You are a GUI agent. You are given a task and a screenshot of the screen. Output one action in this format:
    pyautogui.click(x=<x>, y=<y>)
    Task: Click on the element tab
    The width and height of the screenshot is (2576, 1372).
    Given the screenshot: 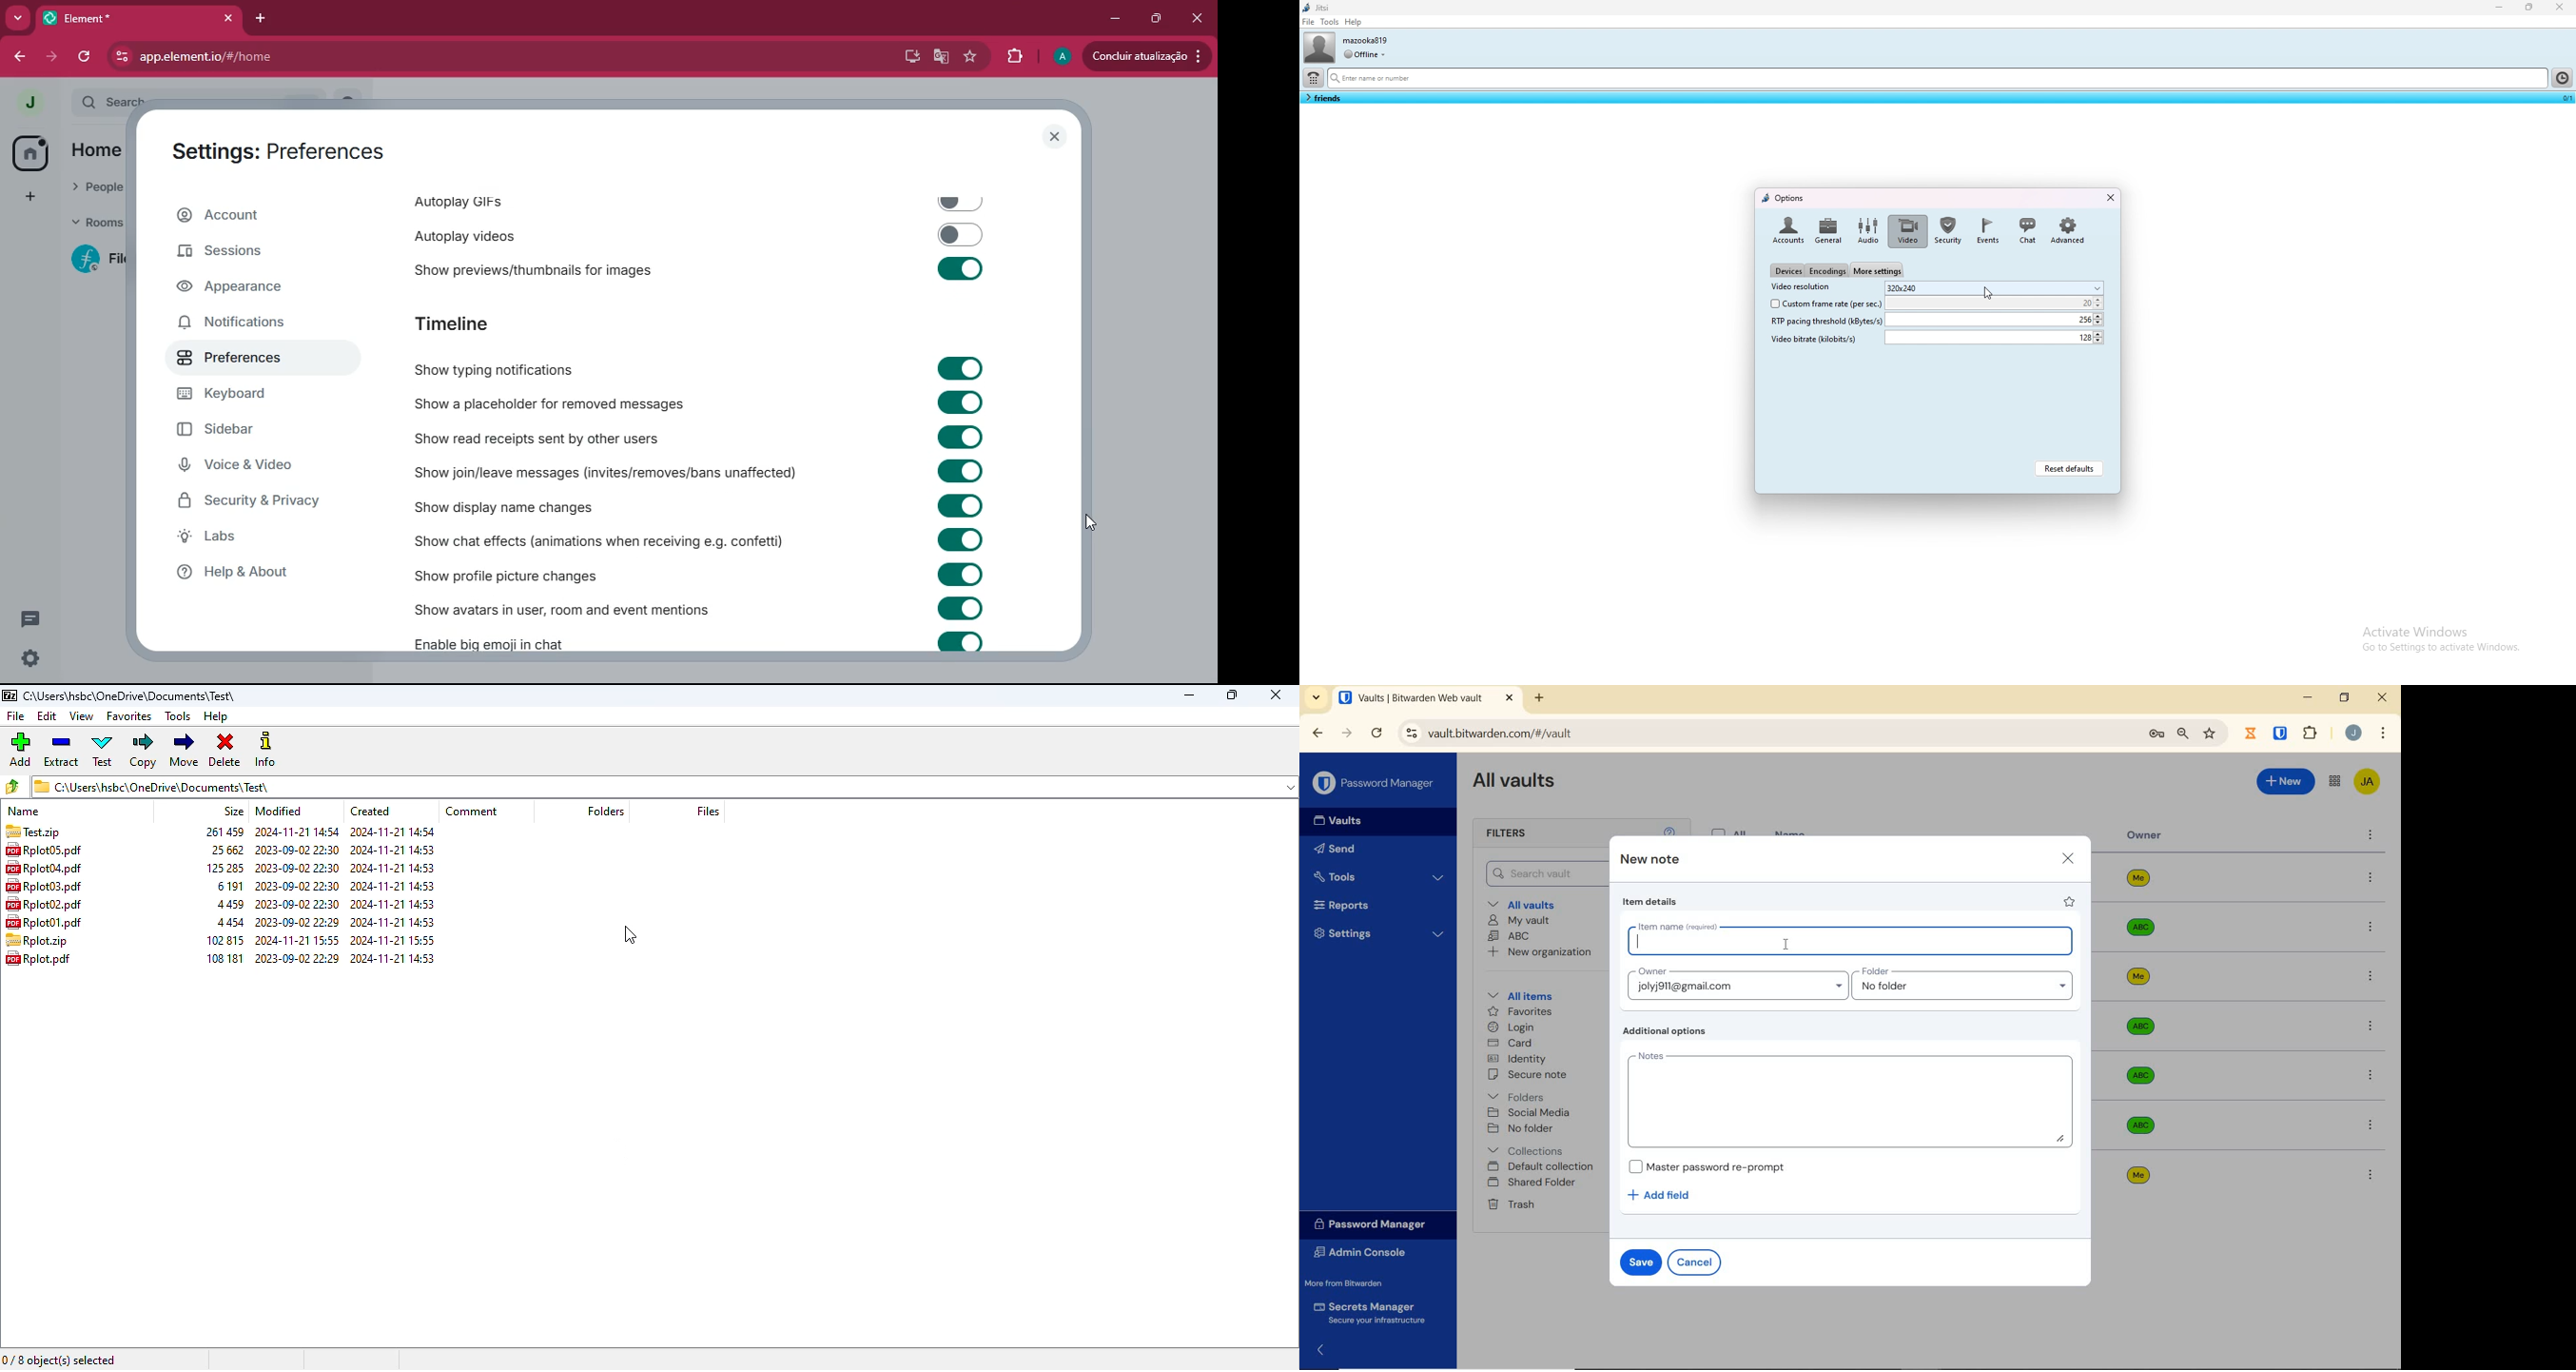 What is the action you would take?
    pyautogui.click(x=141, y=19)
    